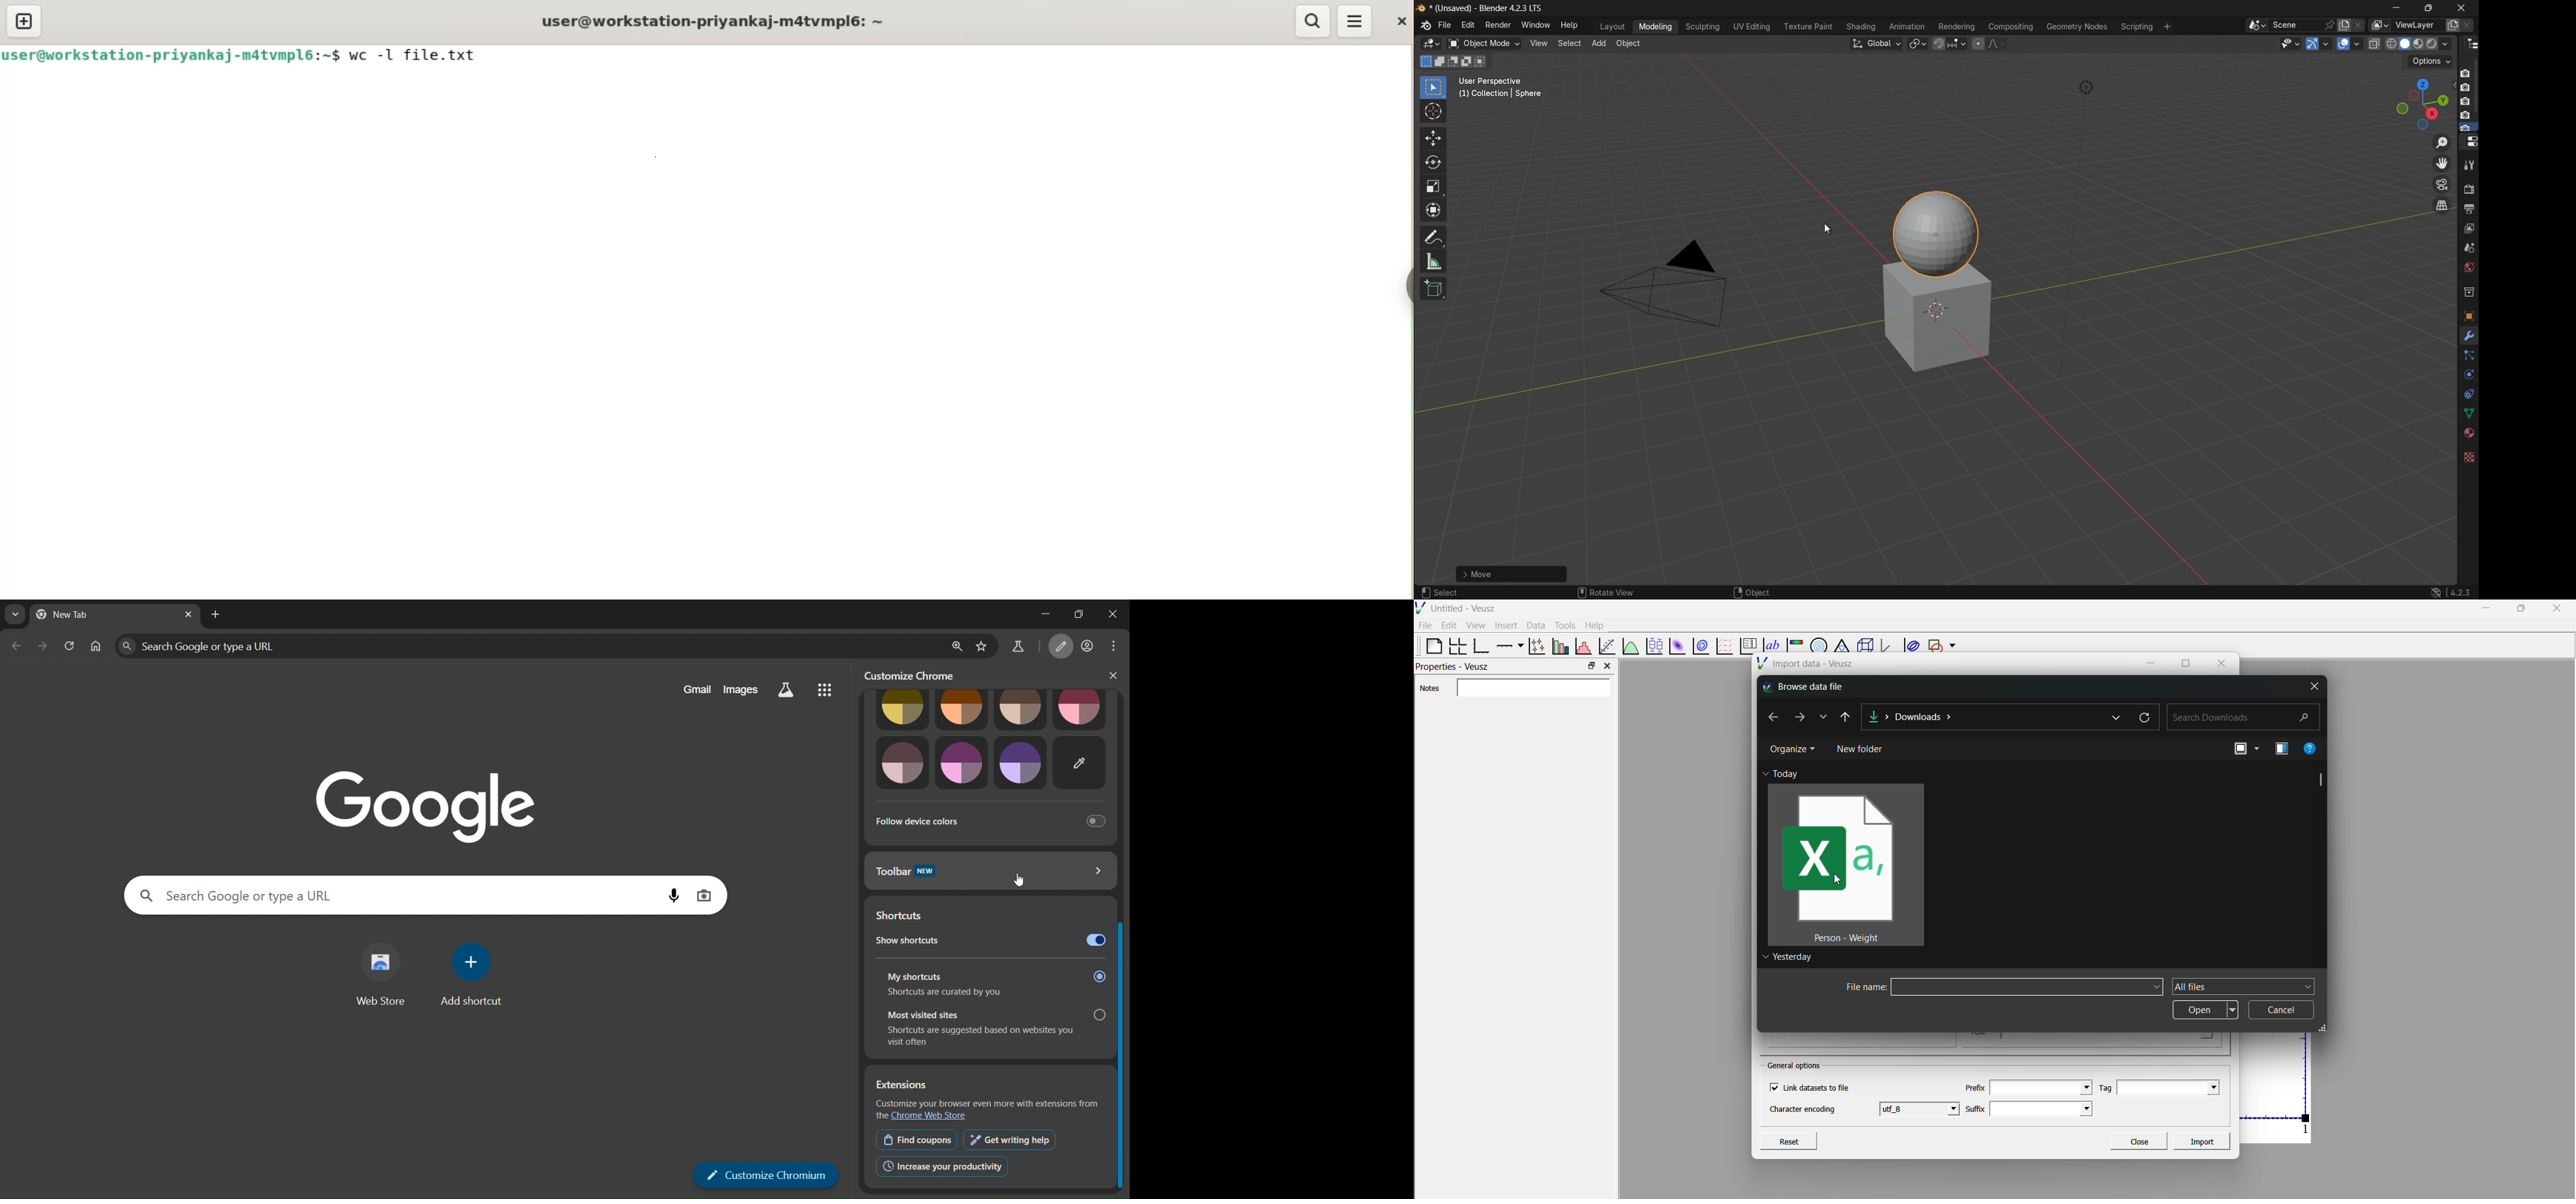 The height and width of the screenshot is (1204, 2576). What do you see at coordinates (2467, 412) in the screenshot?
I see `Mesh Data Properties` at bounding box center [2467, 412].